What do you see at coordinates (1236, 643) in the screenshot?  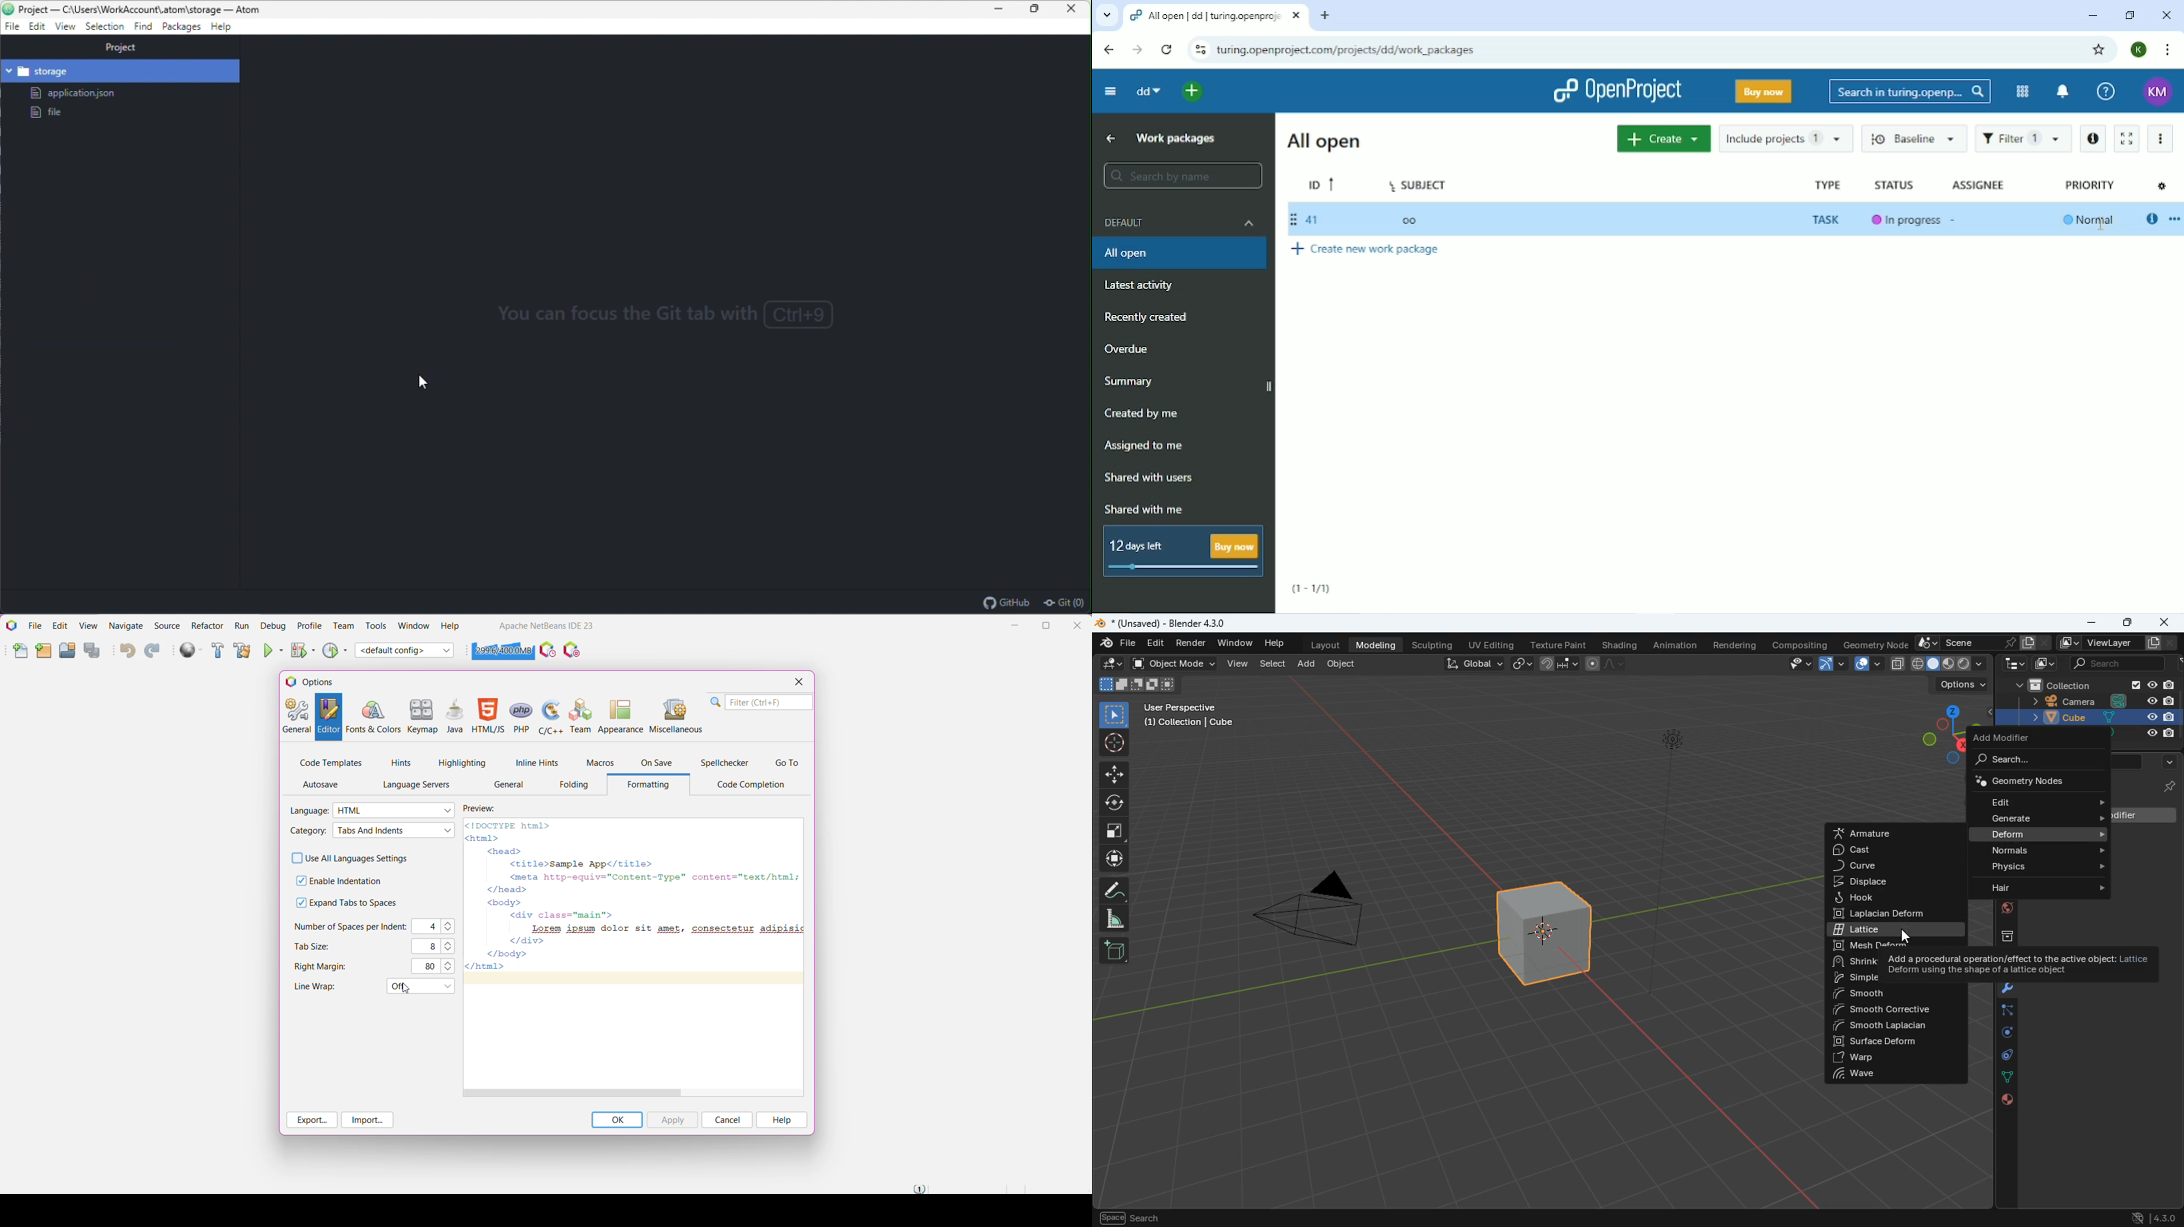 I see `window` at bounding box center [1236, 643].